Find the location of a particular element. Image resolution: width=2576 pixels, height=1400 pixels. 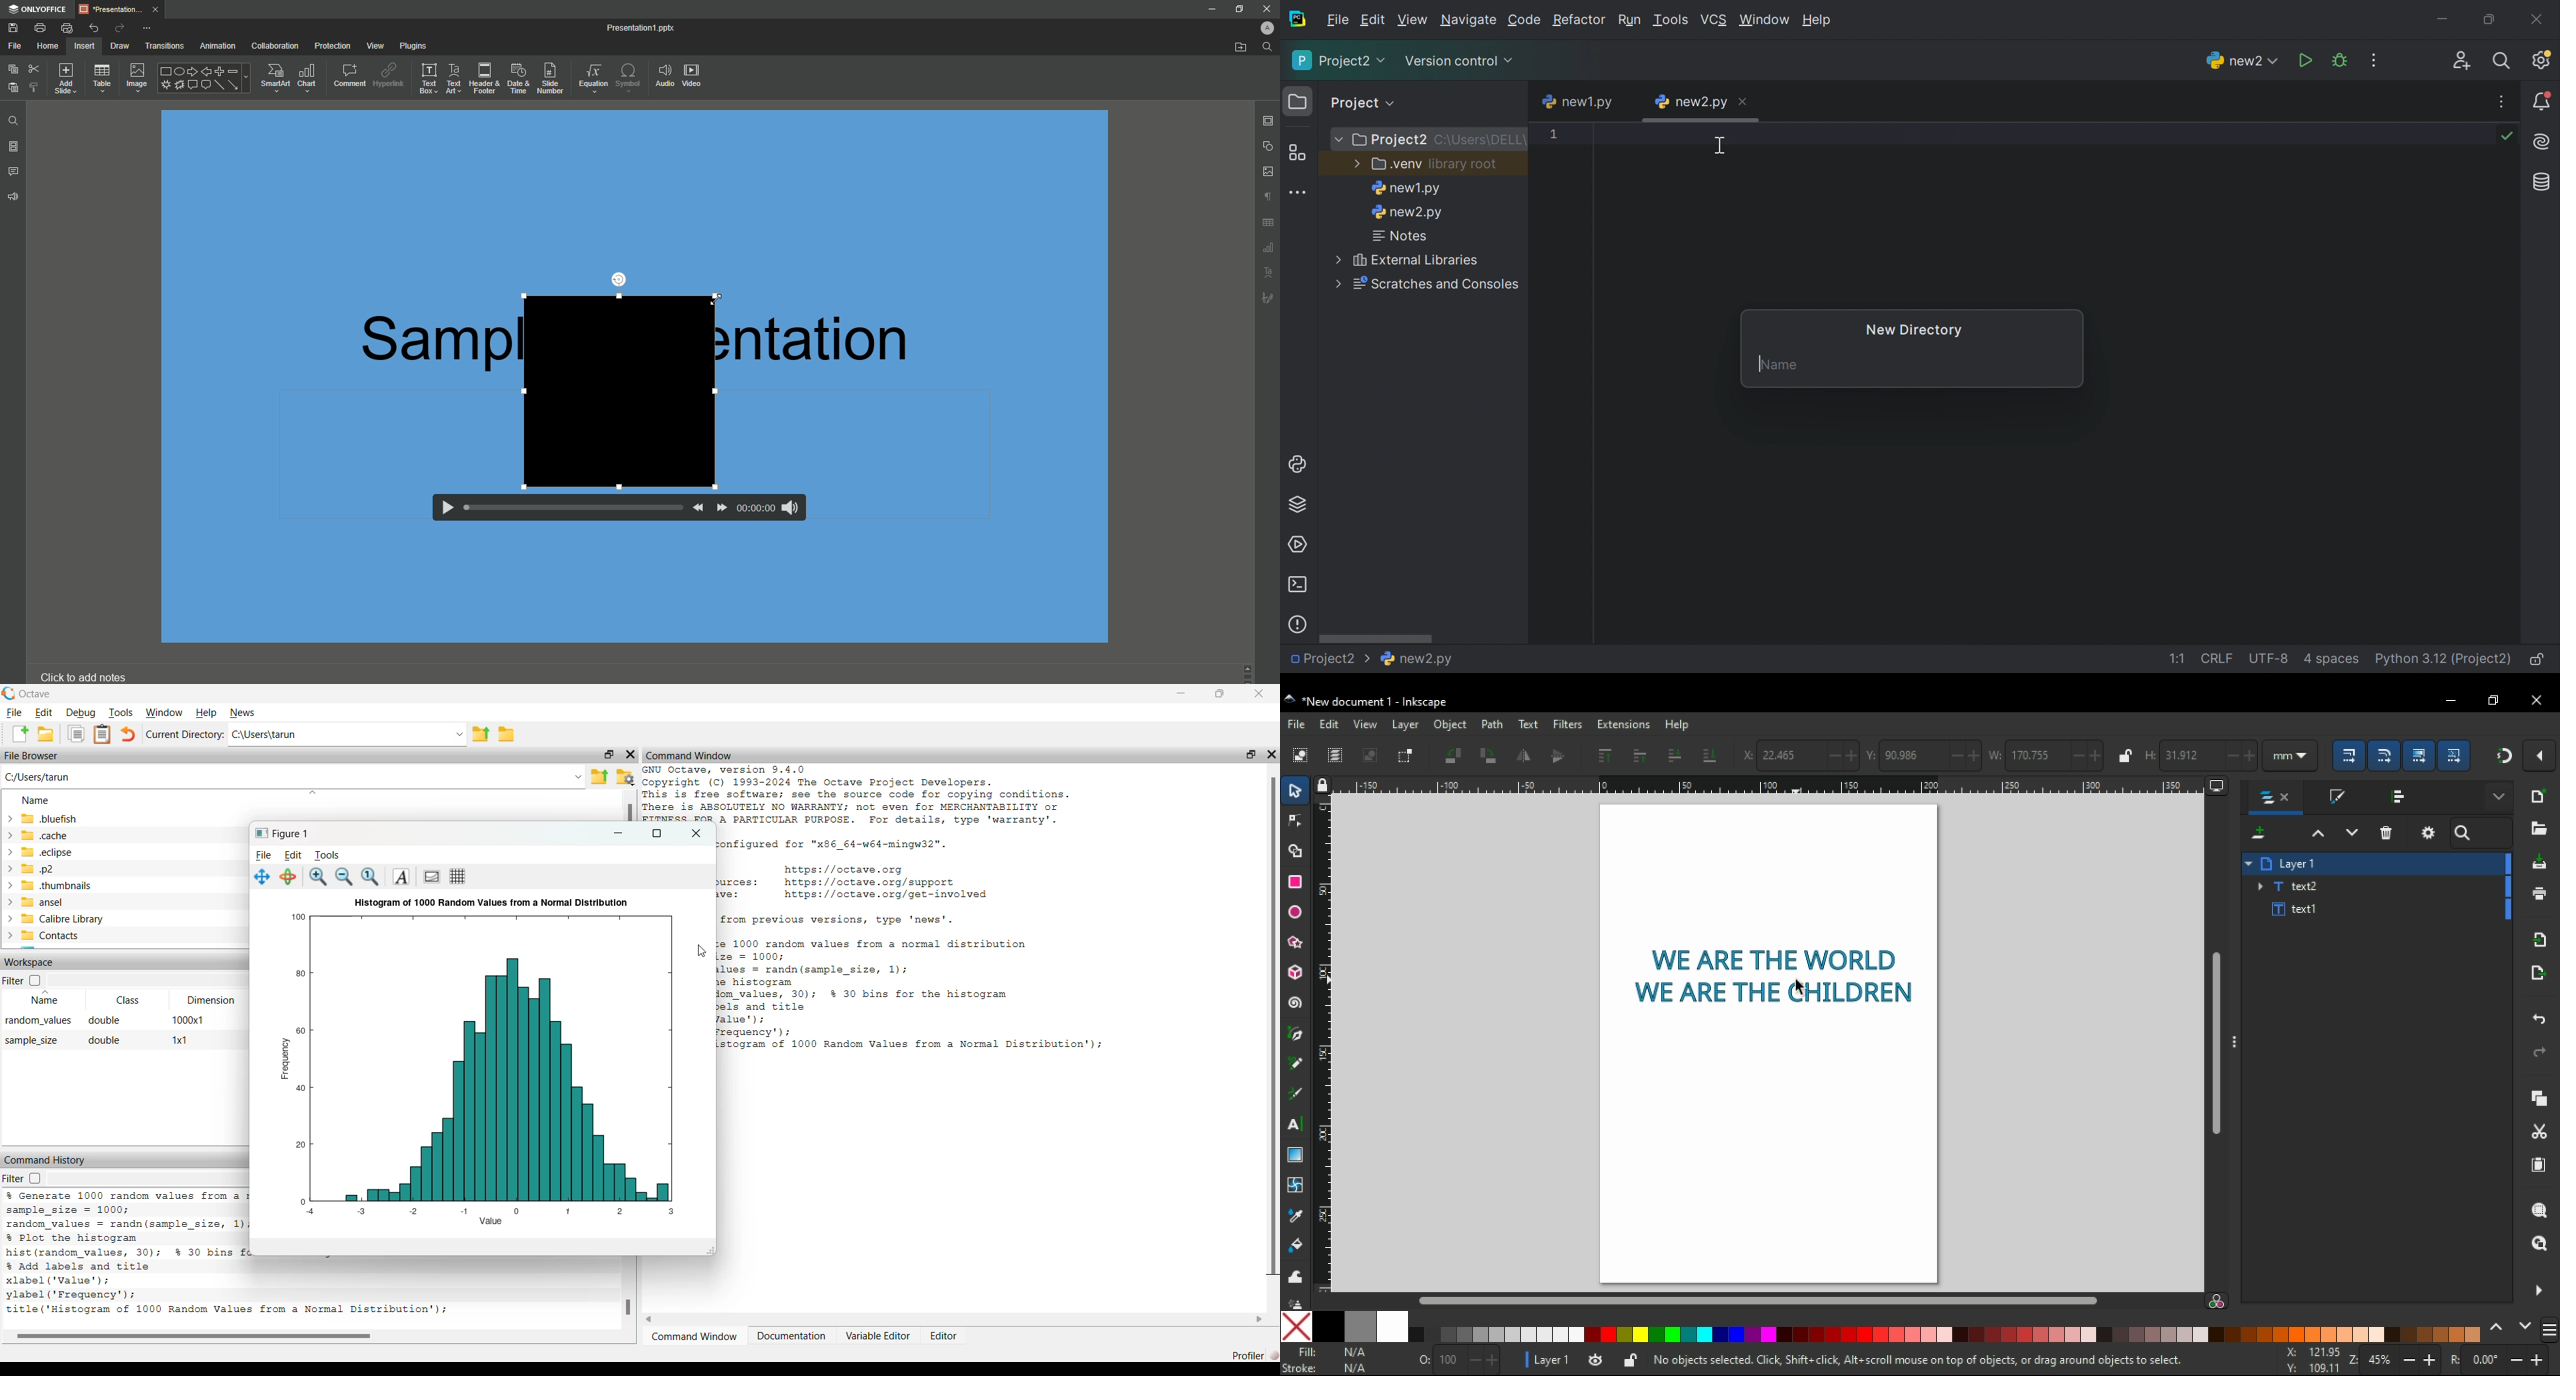

PyCharm icon is located at coordinates (1297, 19).